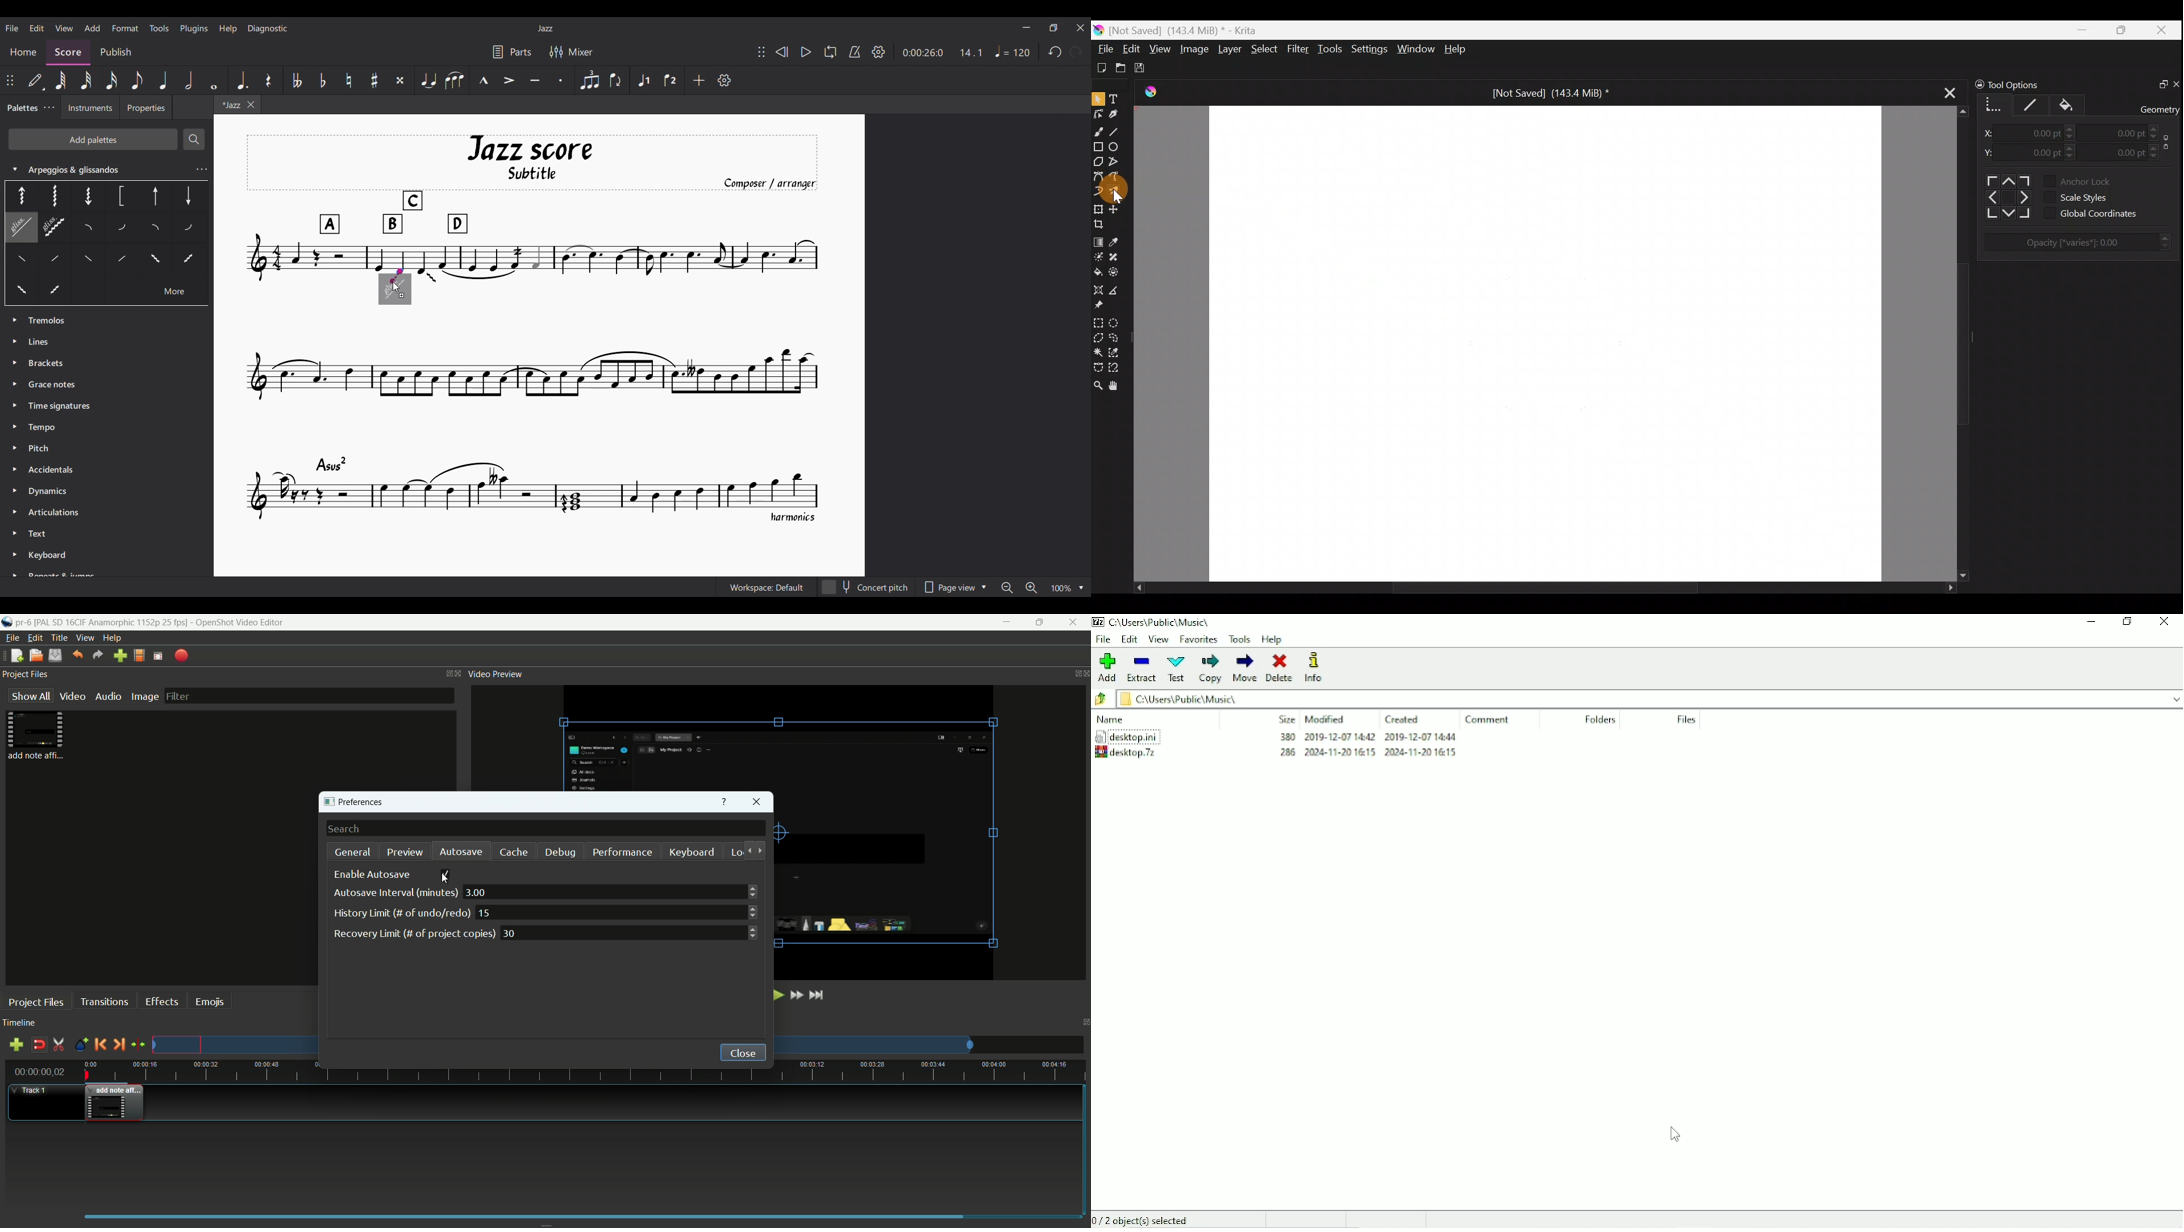 The image size is (2184, 1232). I want to click on undo, so click(78, 654).